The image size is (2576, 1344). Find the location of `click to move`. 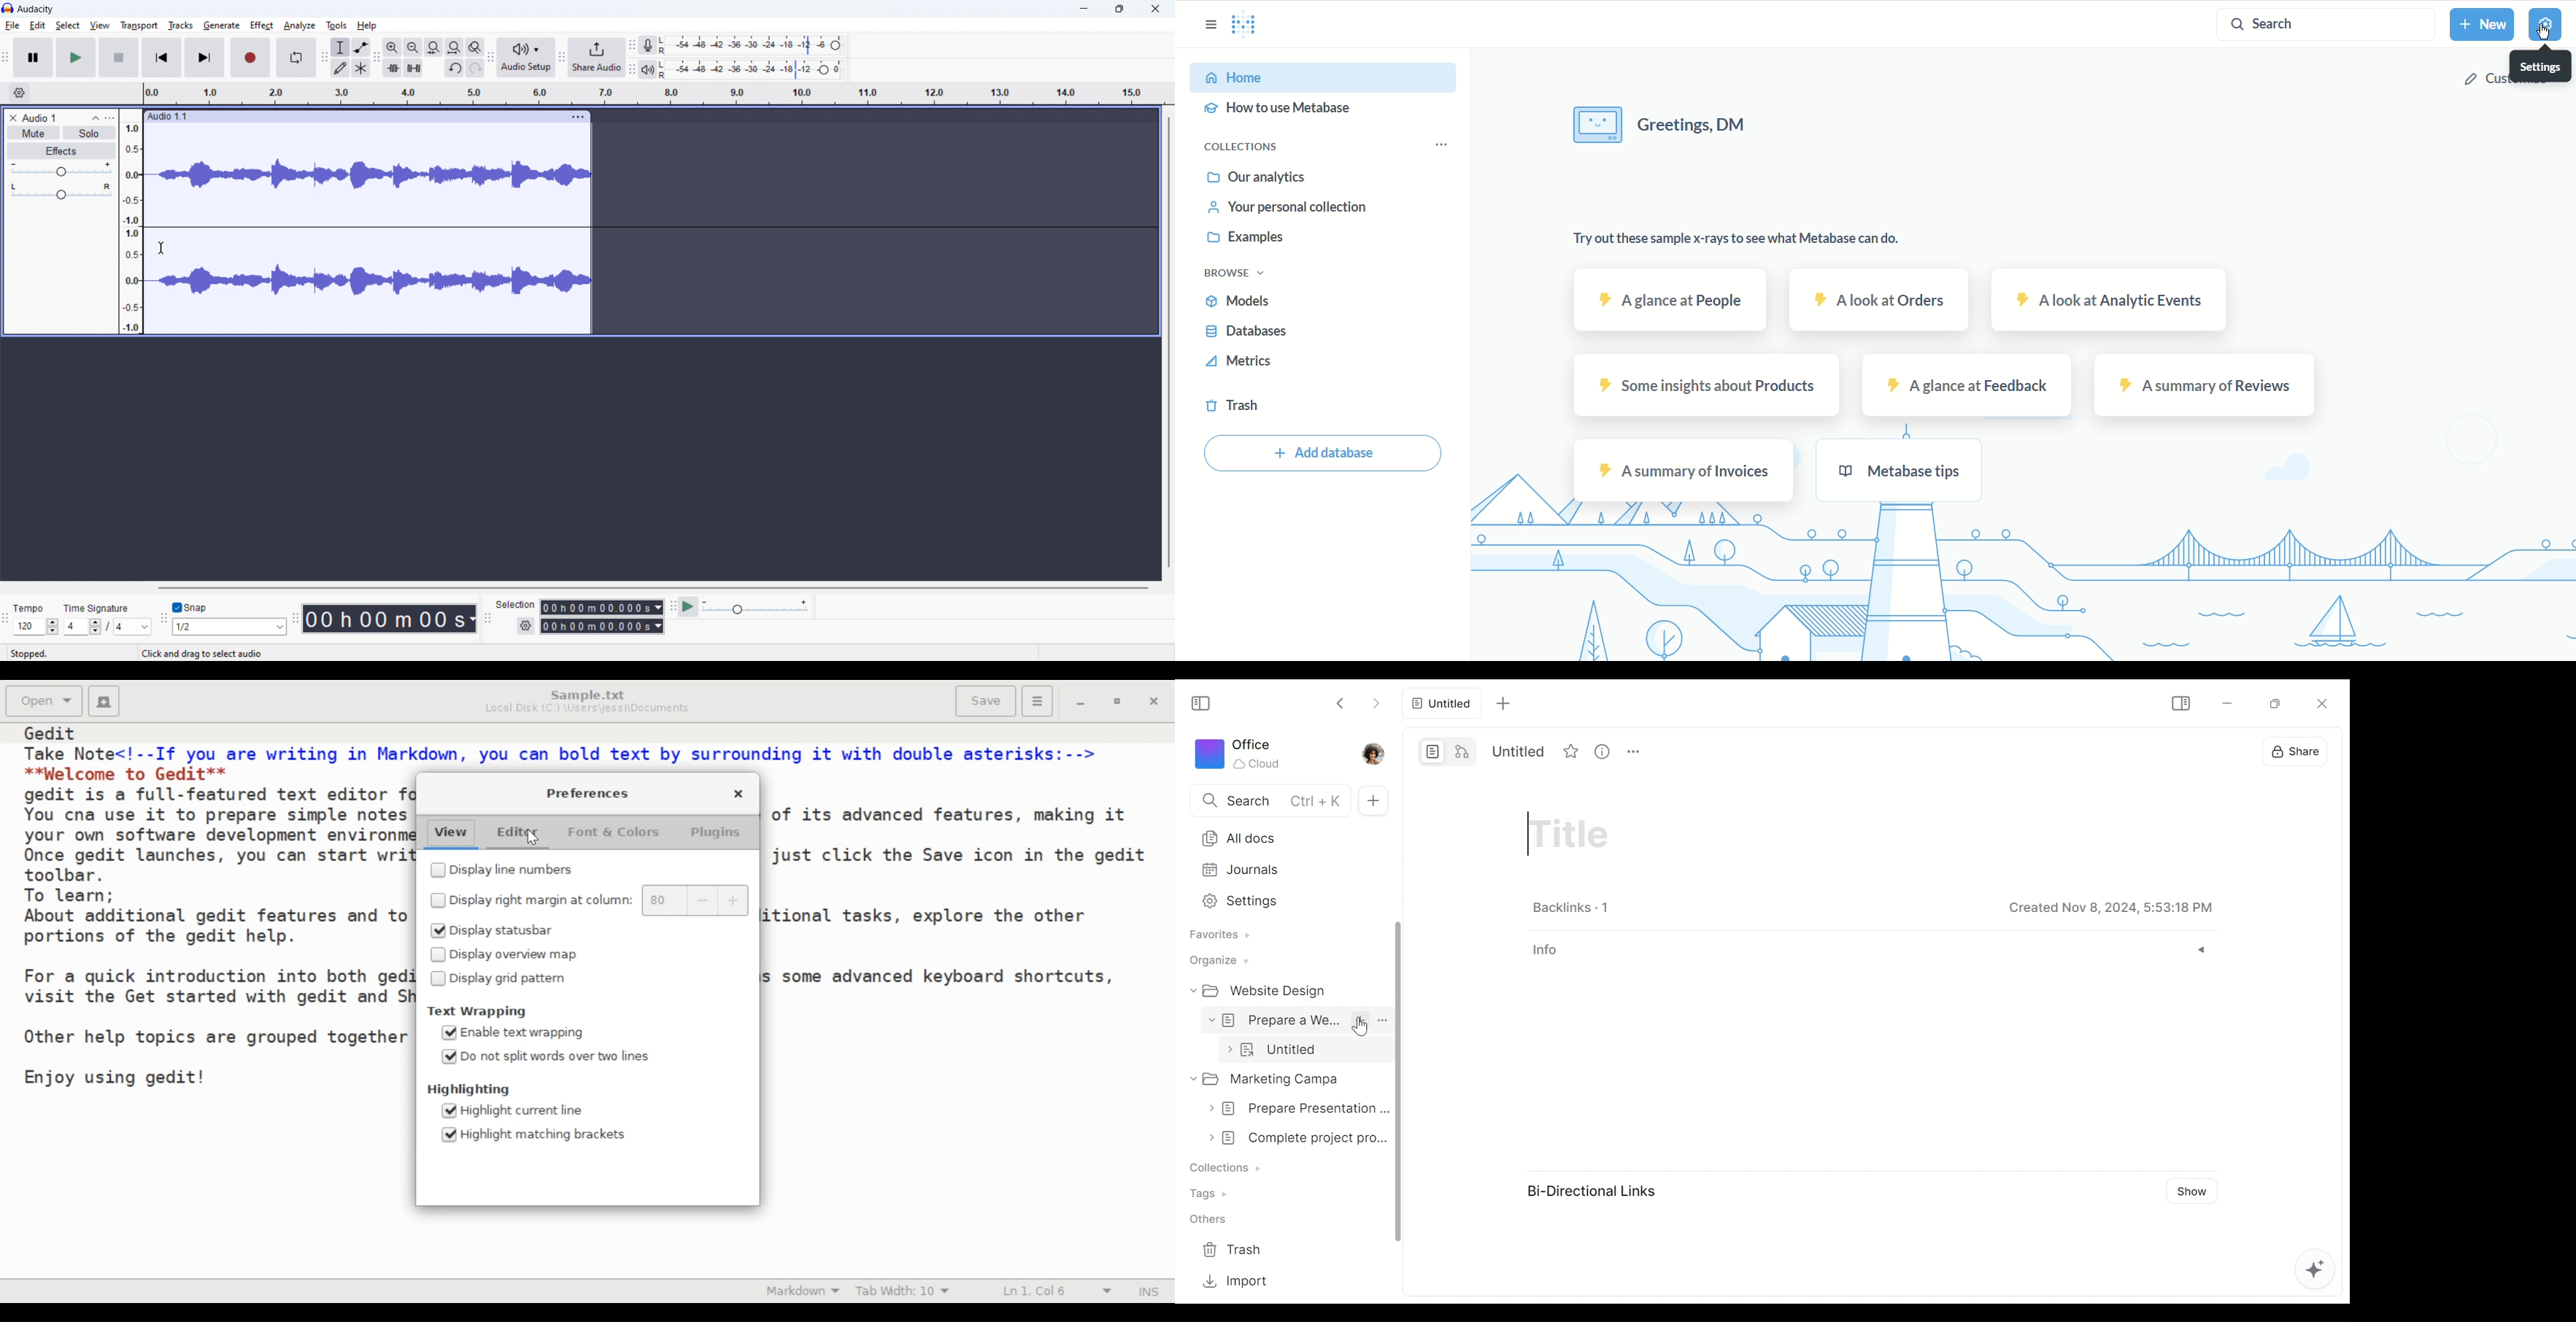

click to move is located at coordinates (354, 116).